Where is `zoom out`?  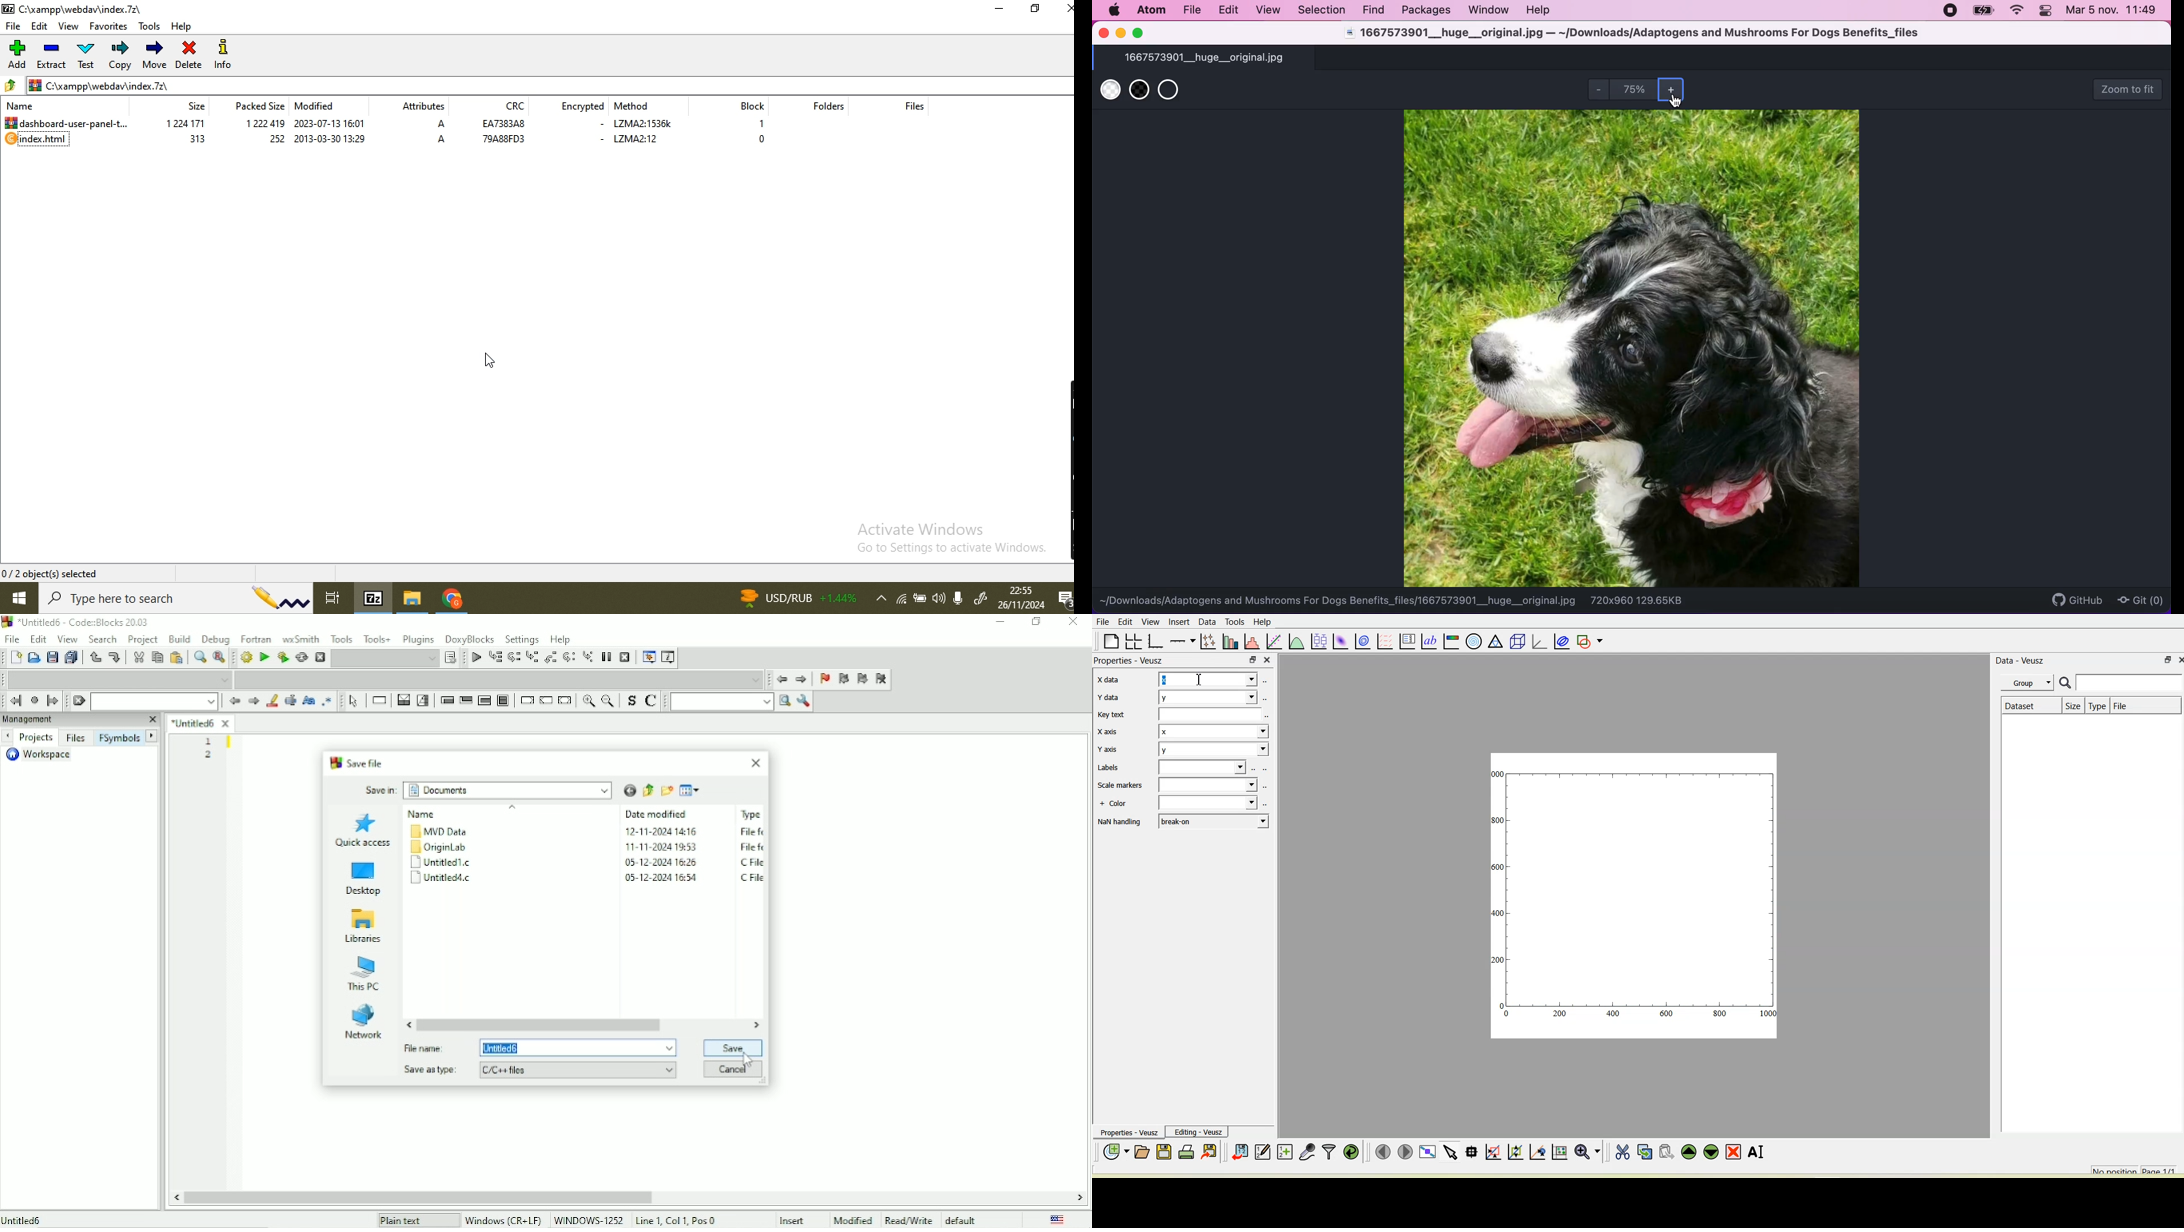 zoom out is located at coordinates (1599, 89).